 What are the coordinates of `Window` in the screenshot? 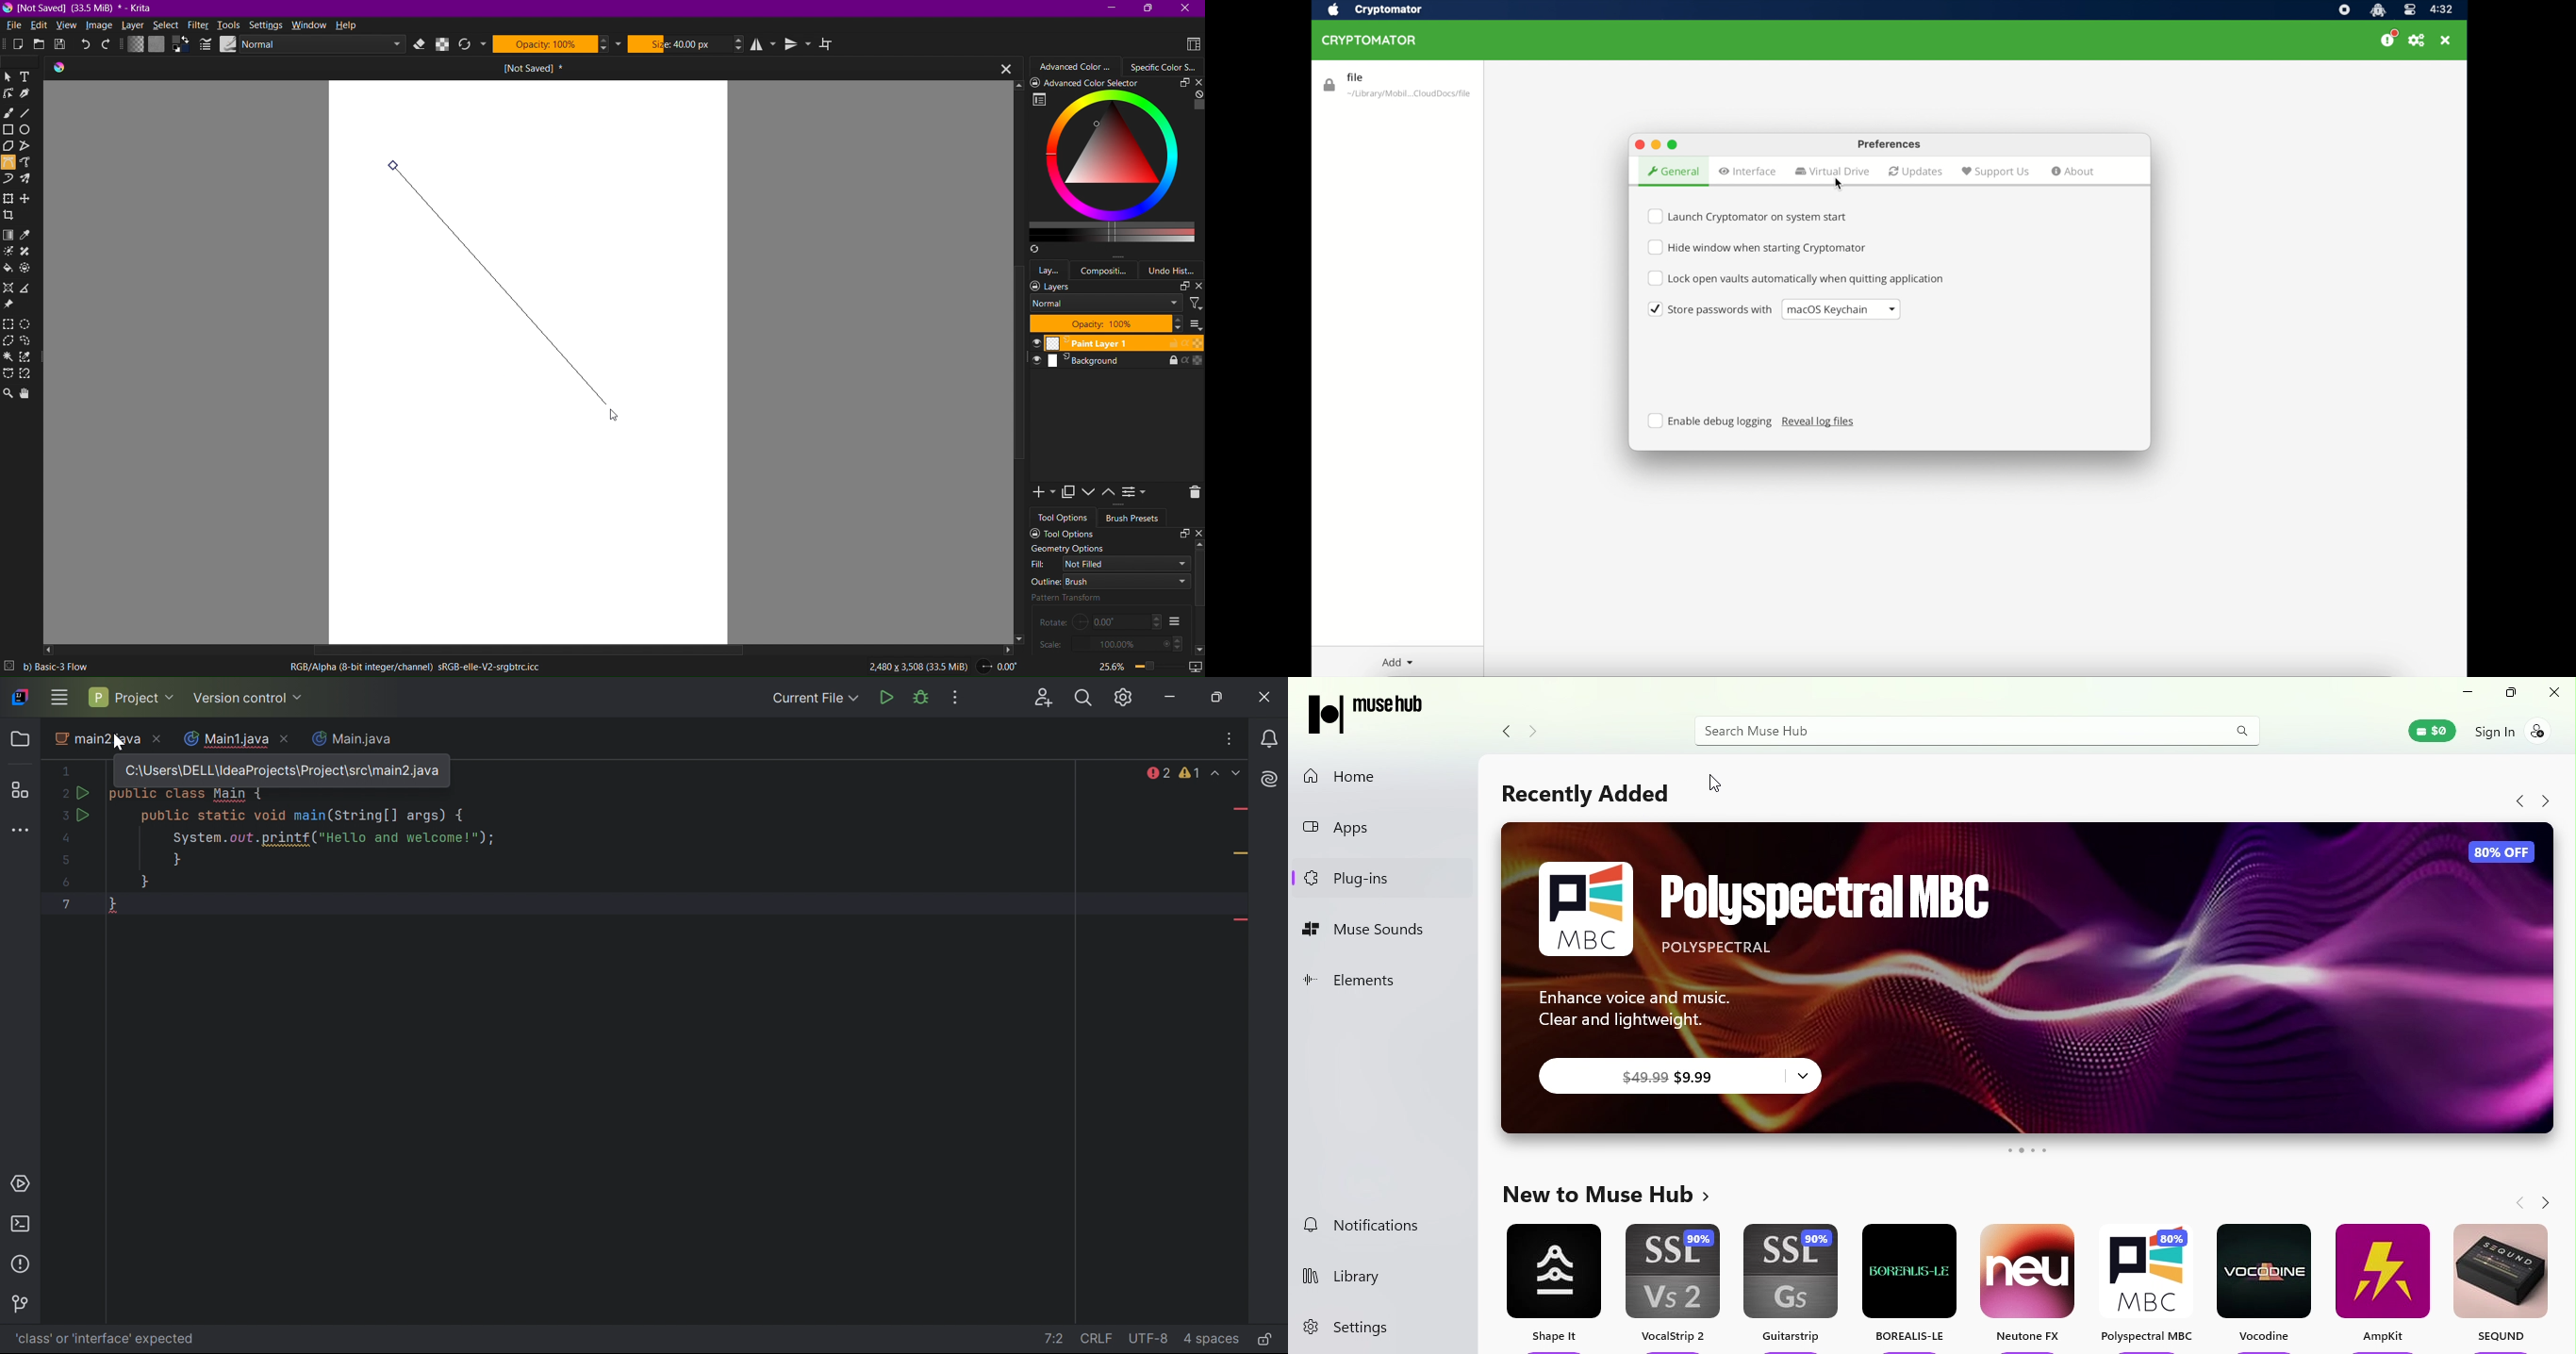 It's located at (311, 25).